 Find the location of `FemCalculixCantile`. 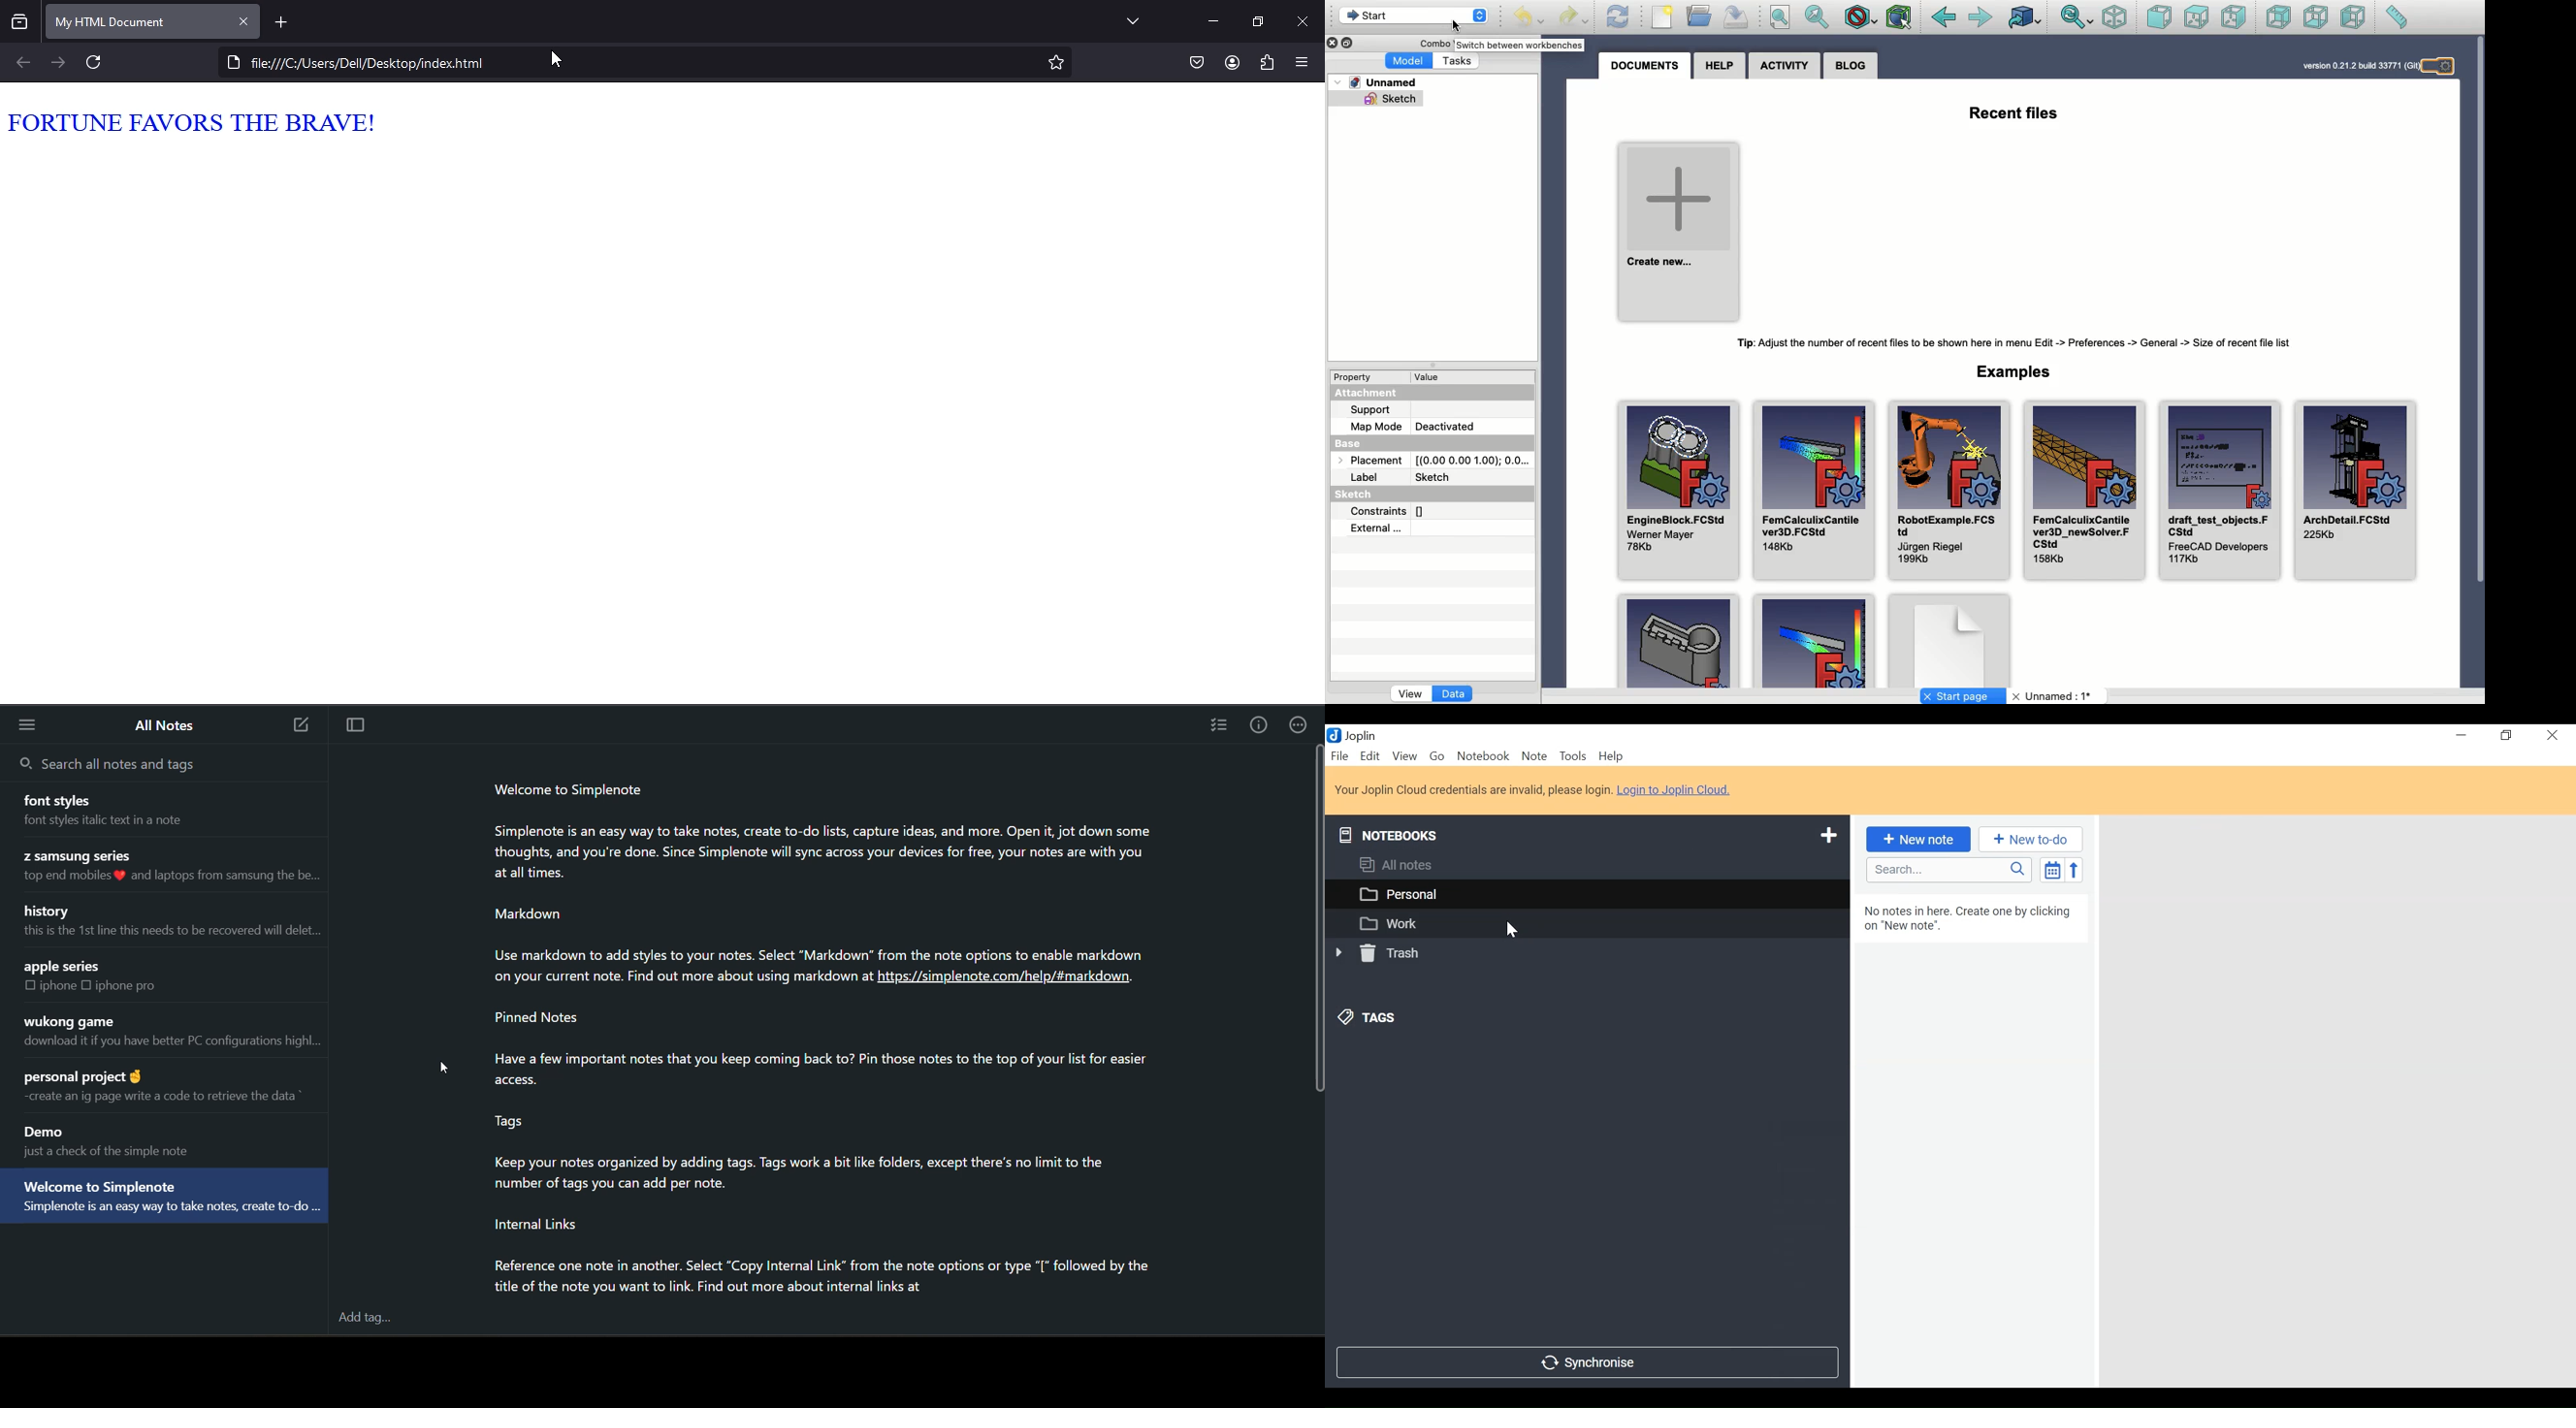

FemCalculixCantile is located at coordinates (1815, 491).